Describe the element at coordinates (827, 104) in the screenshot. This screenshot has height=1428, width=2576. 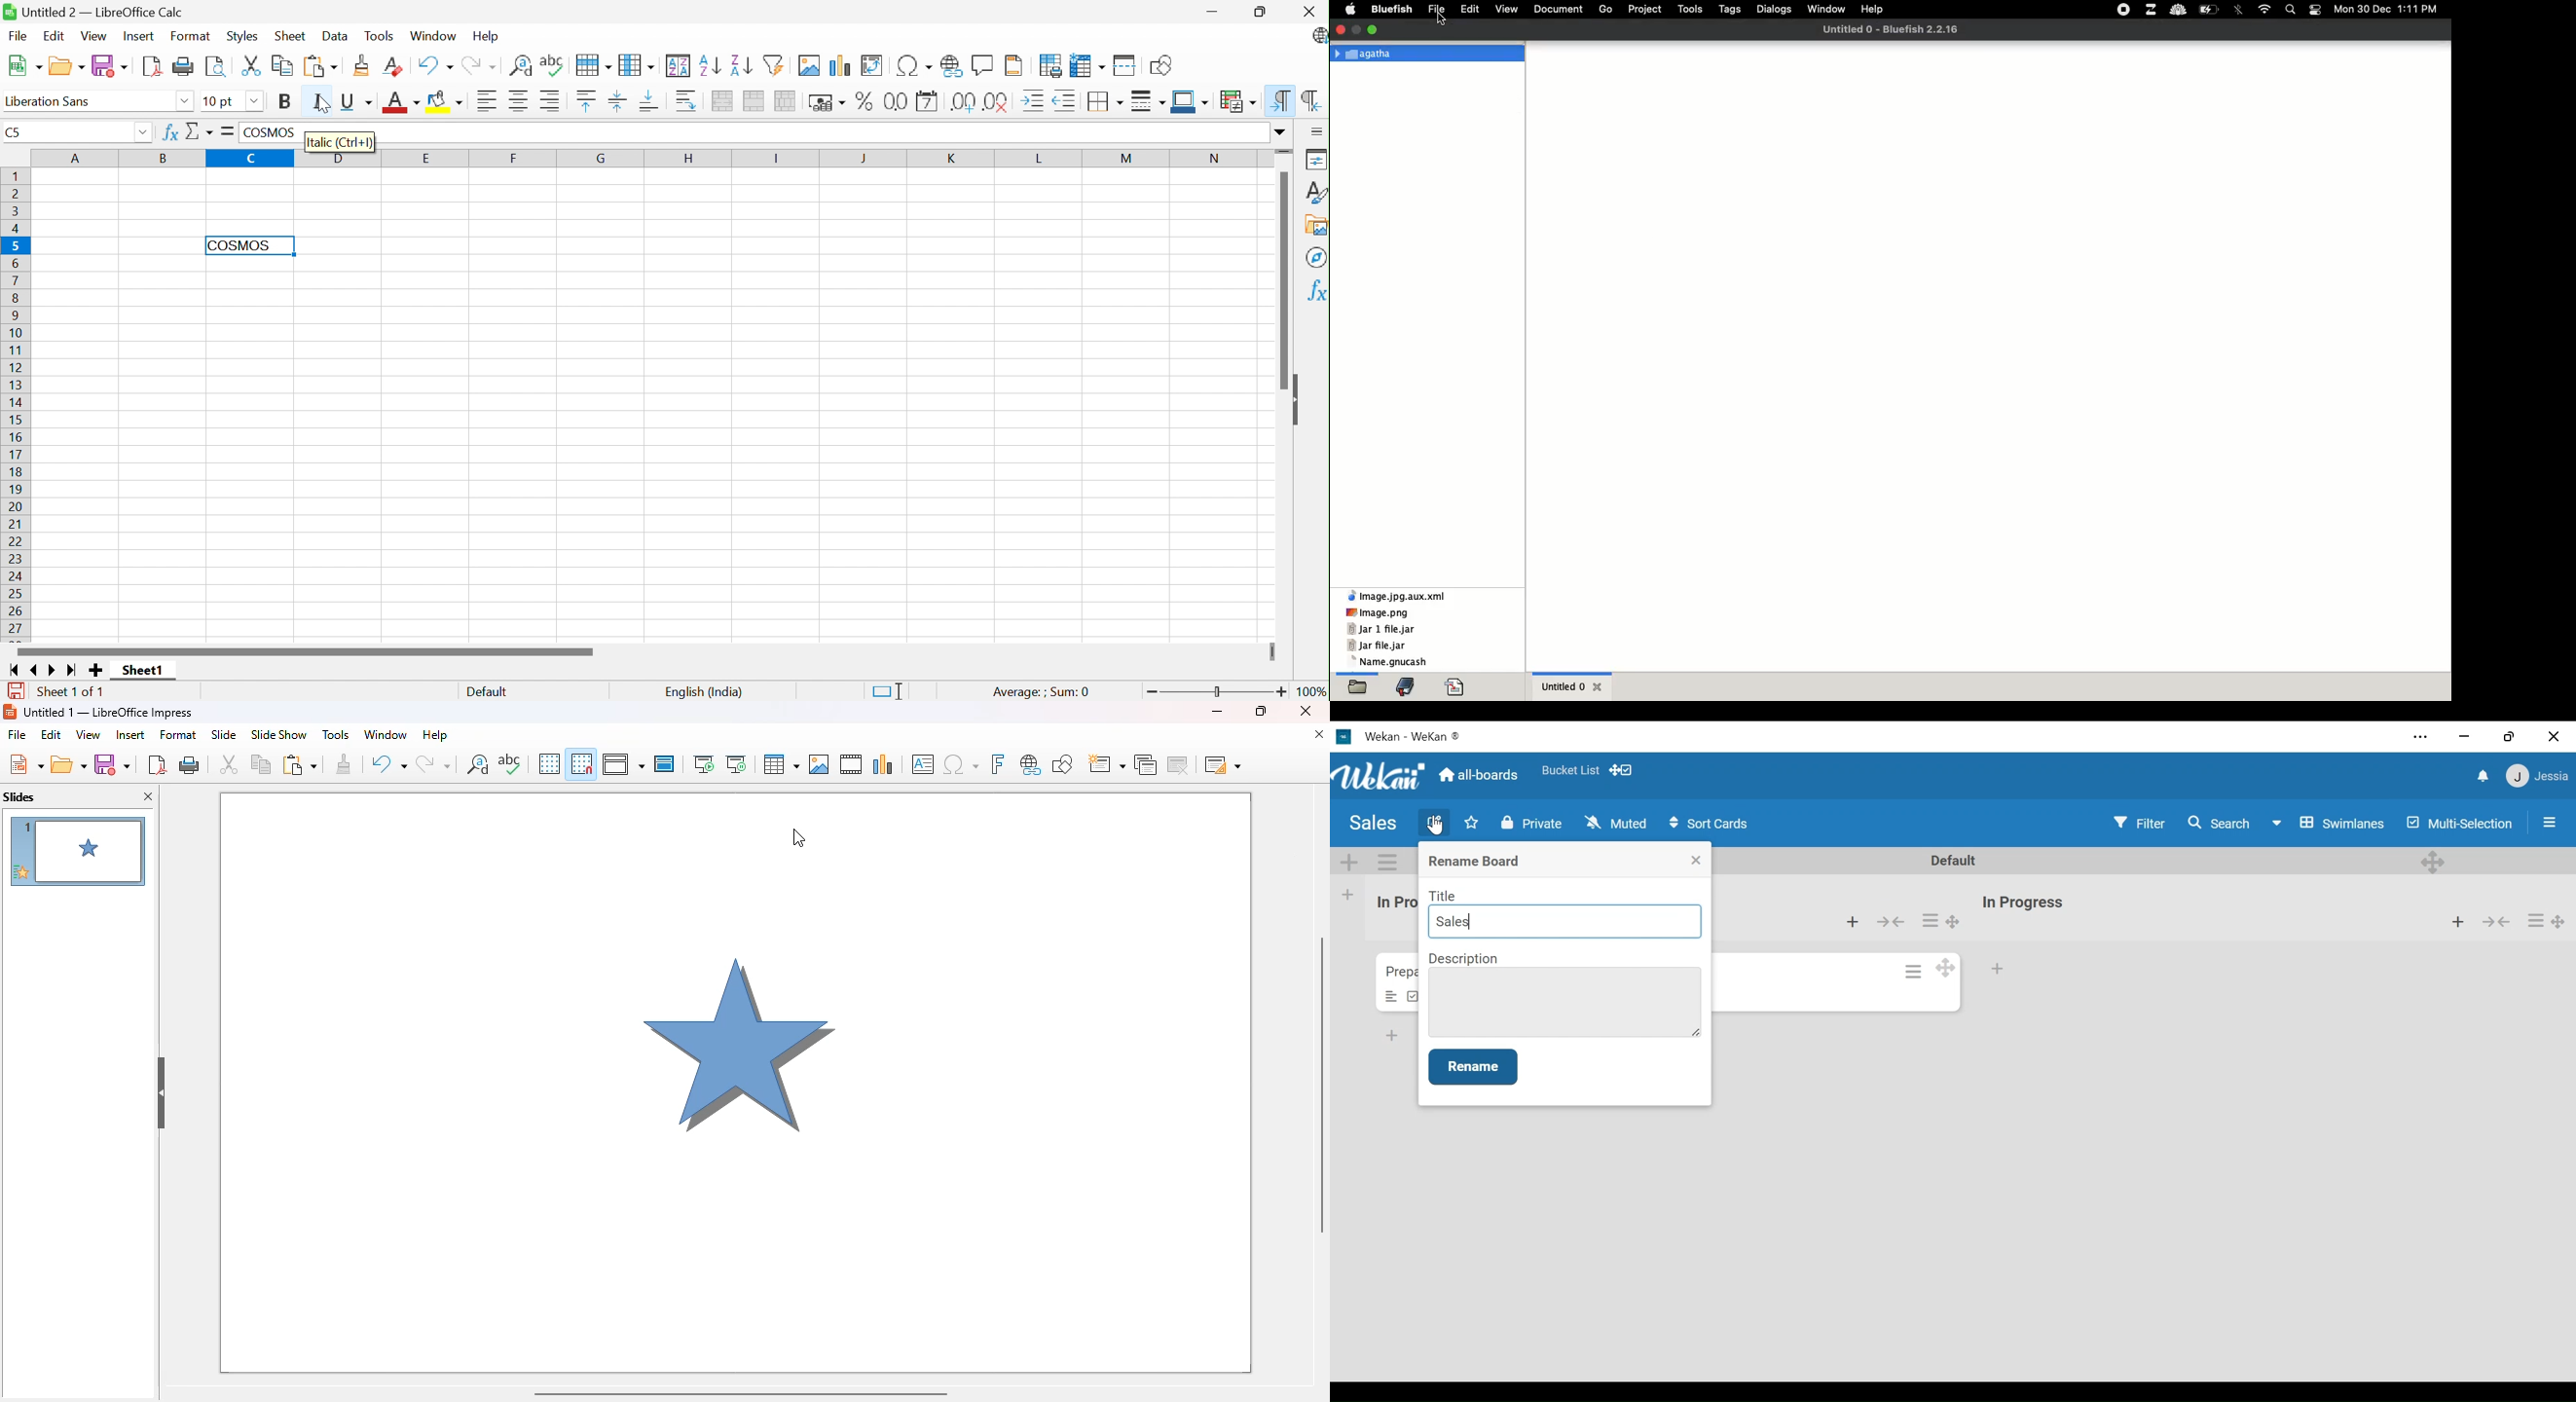
I see `Format as currency` at that location.